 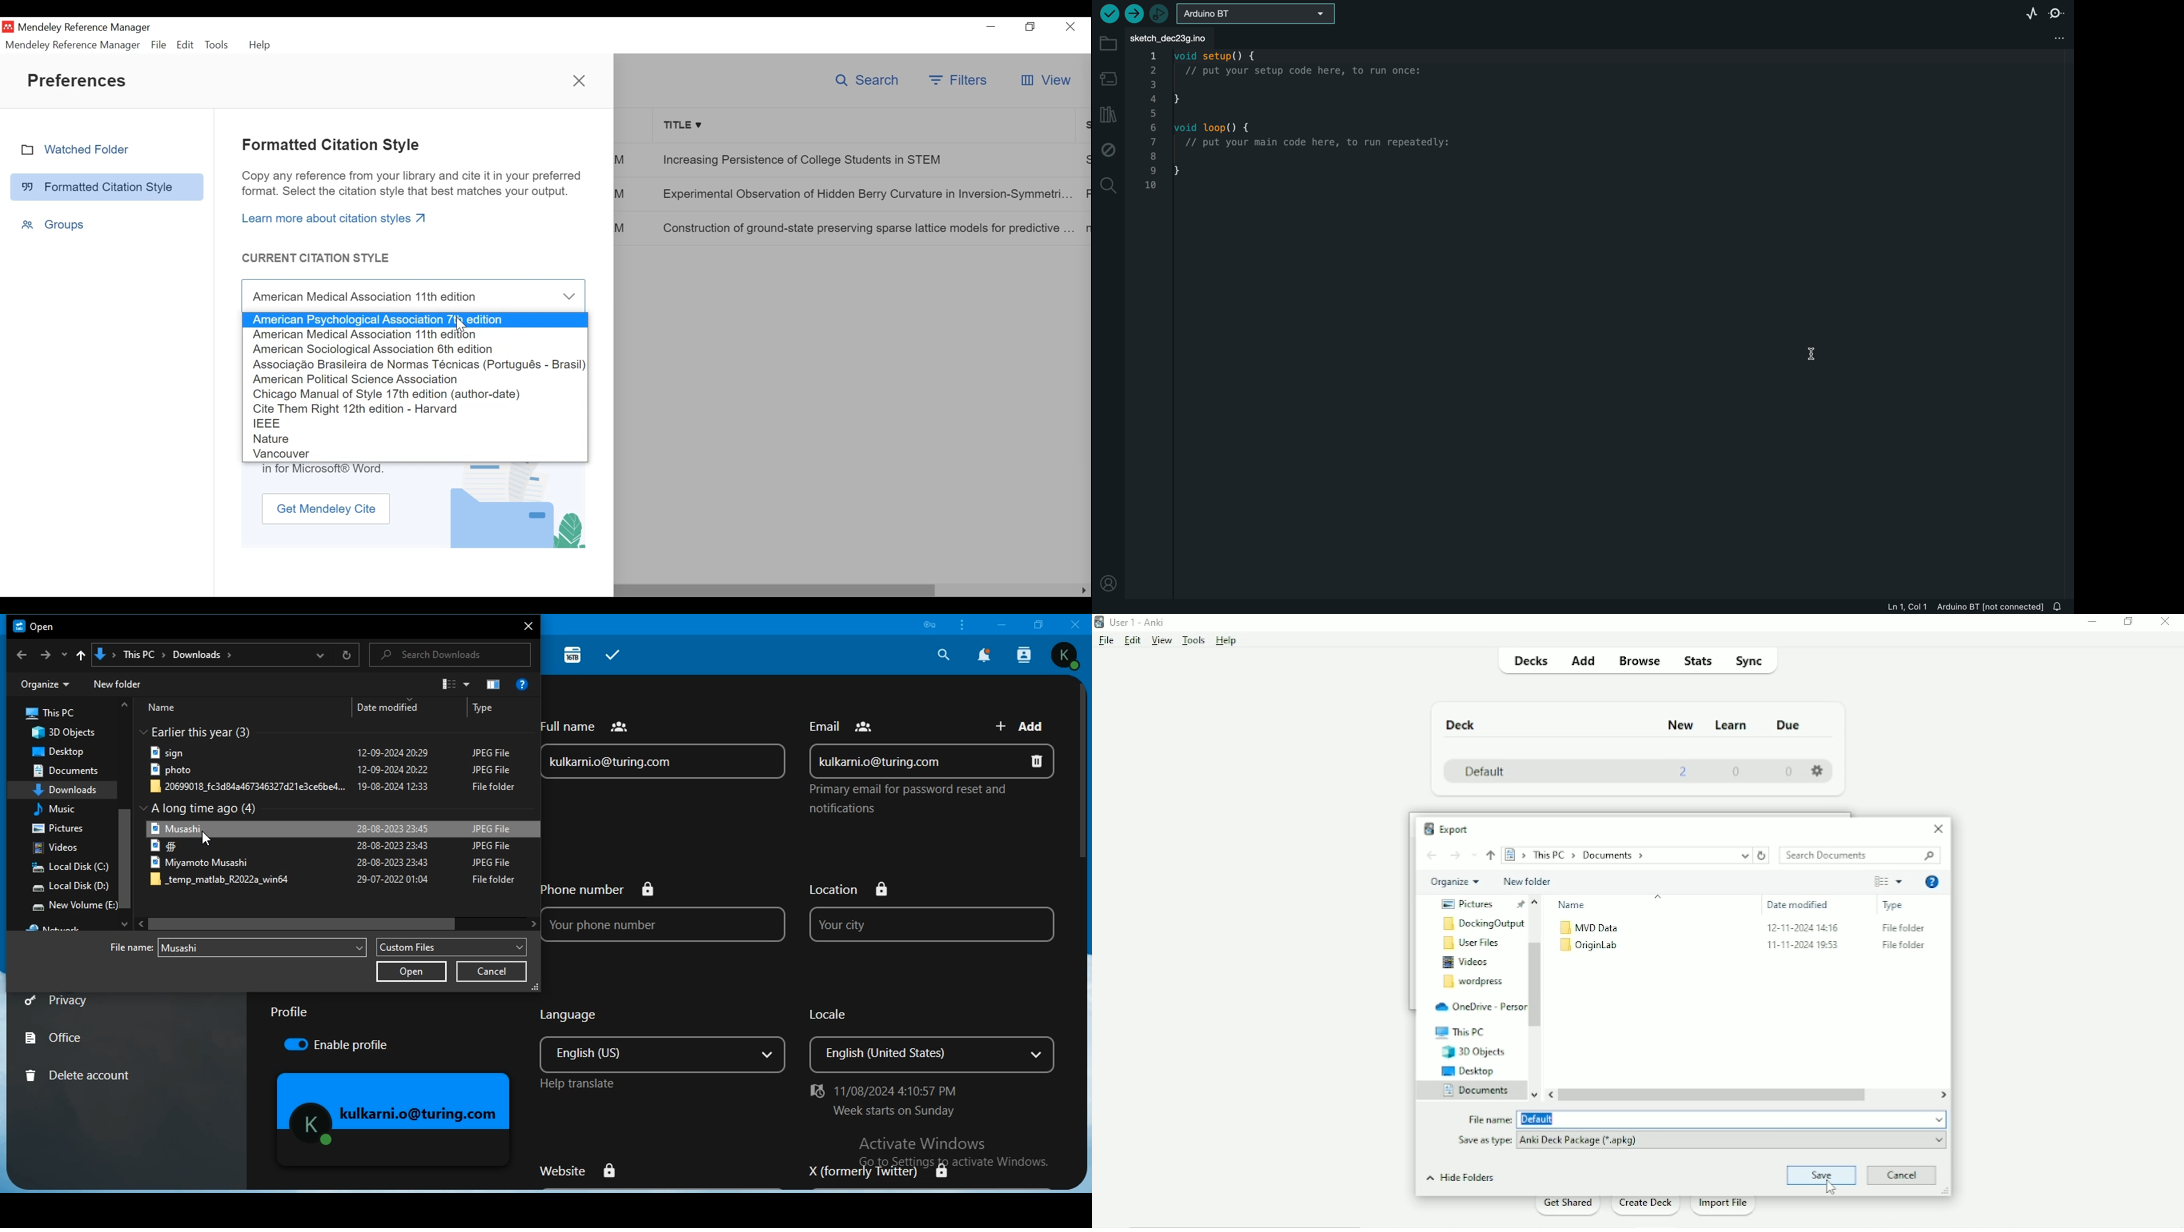 I want to click on OriginLab, so click(x=1589, y=947).